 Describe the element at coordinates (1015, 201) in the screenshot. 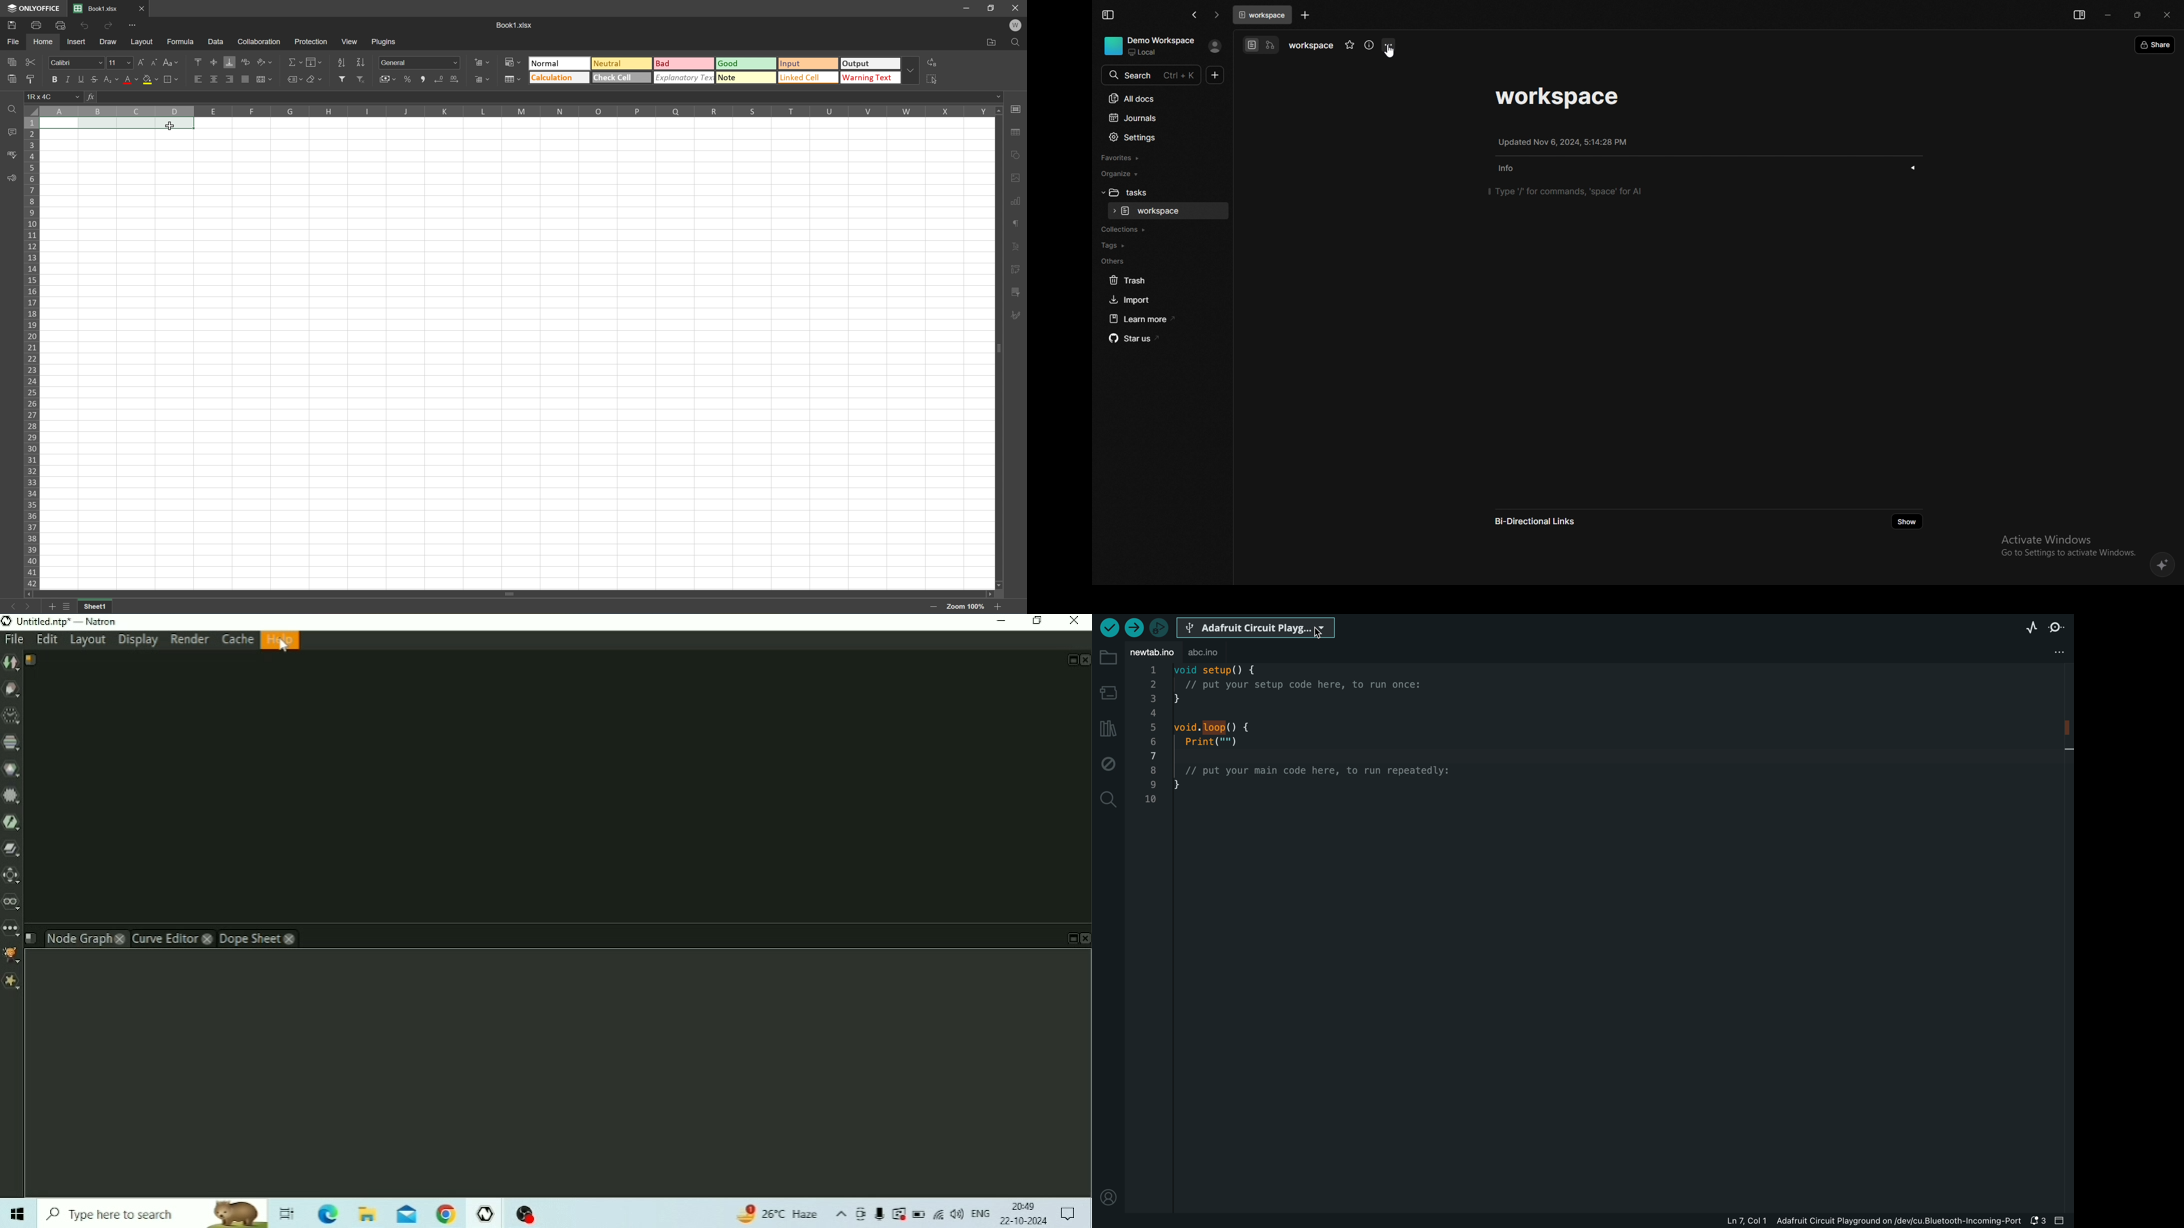

I see `Chart settings` at that location.